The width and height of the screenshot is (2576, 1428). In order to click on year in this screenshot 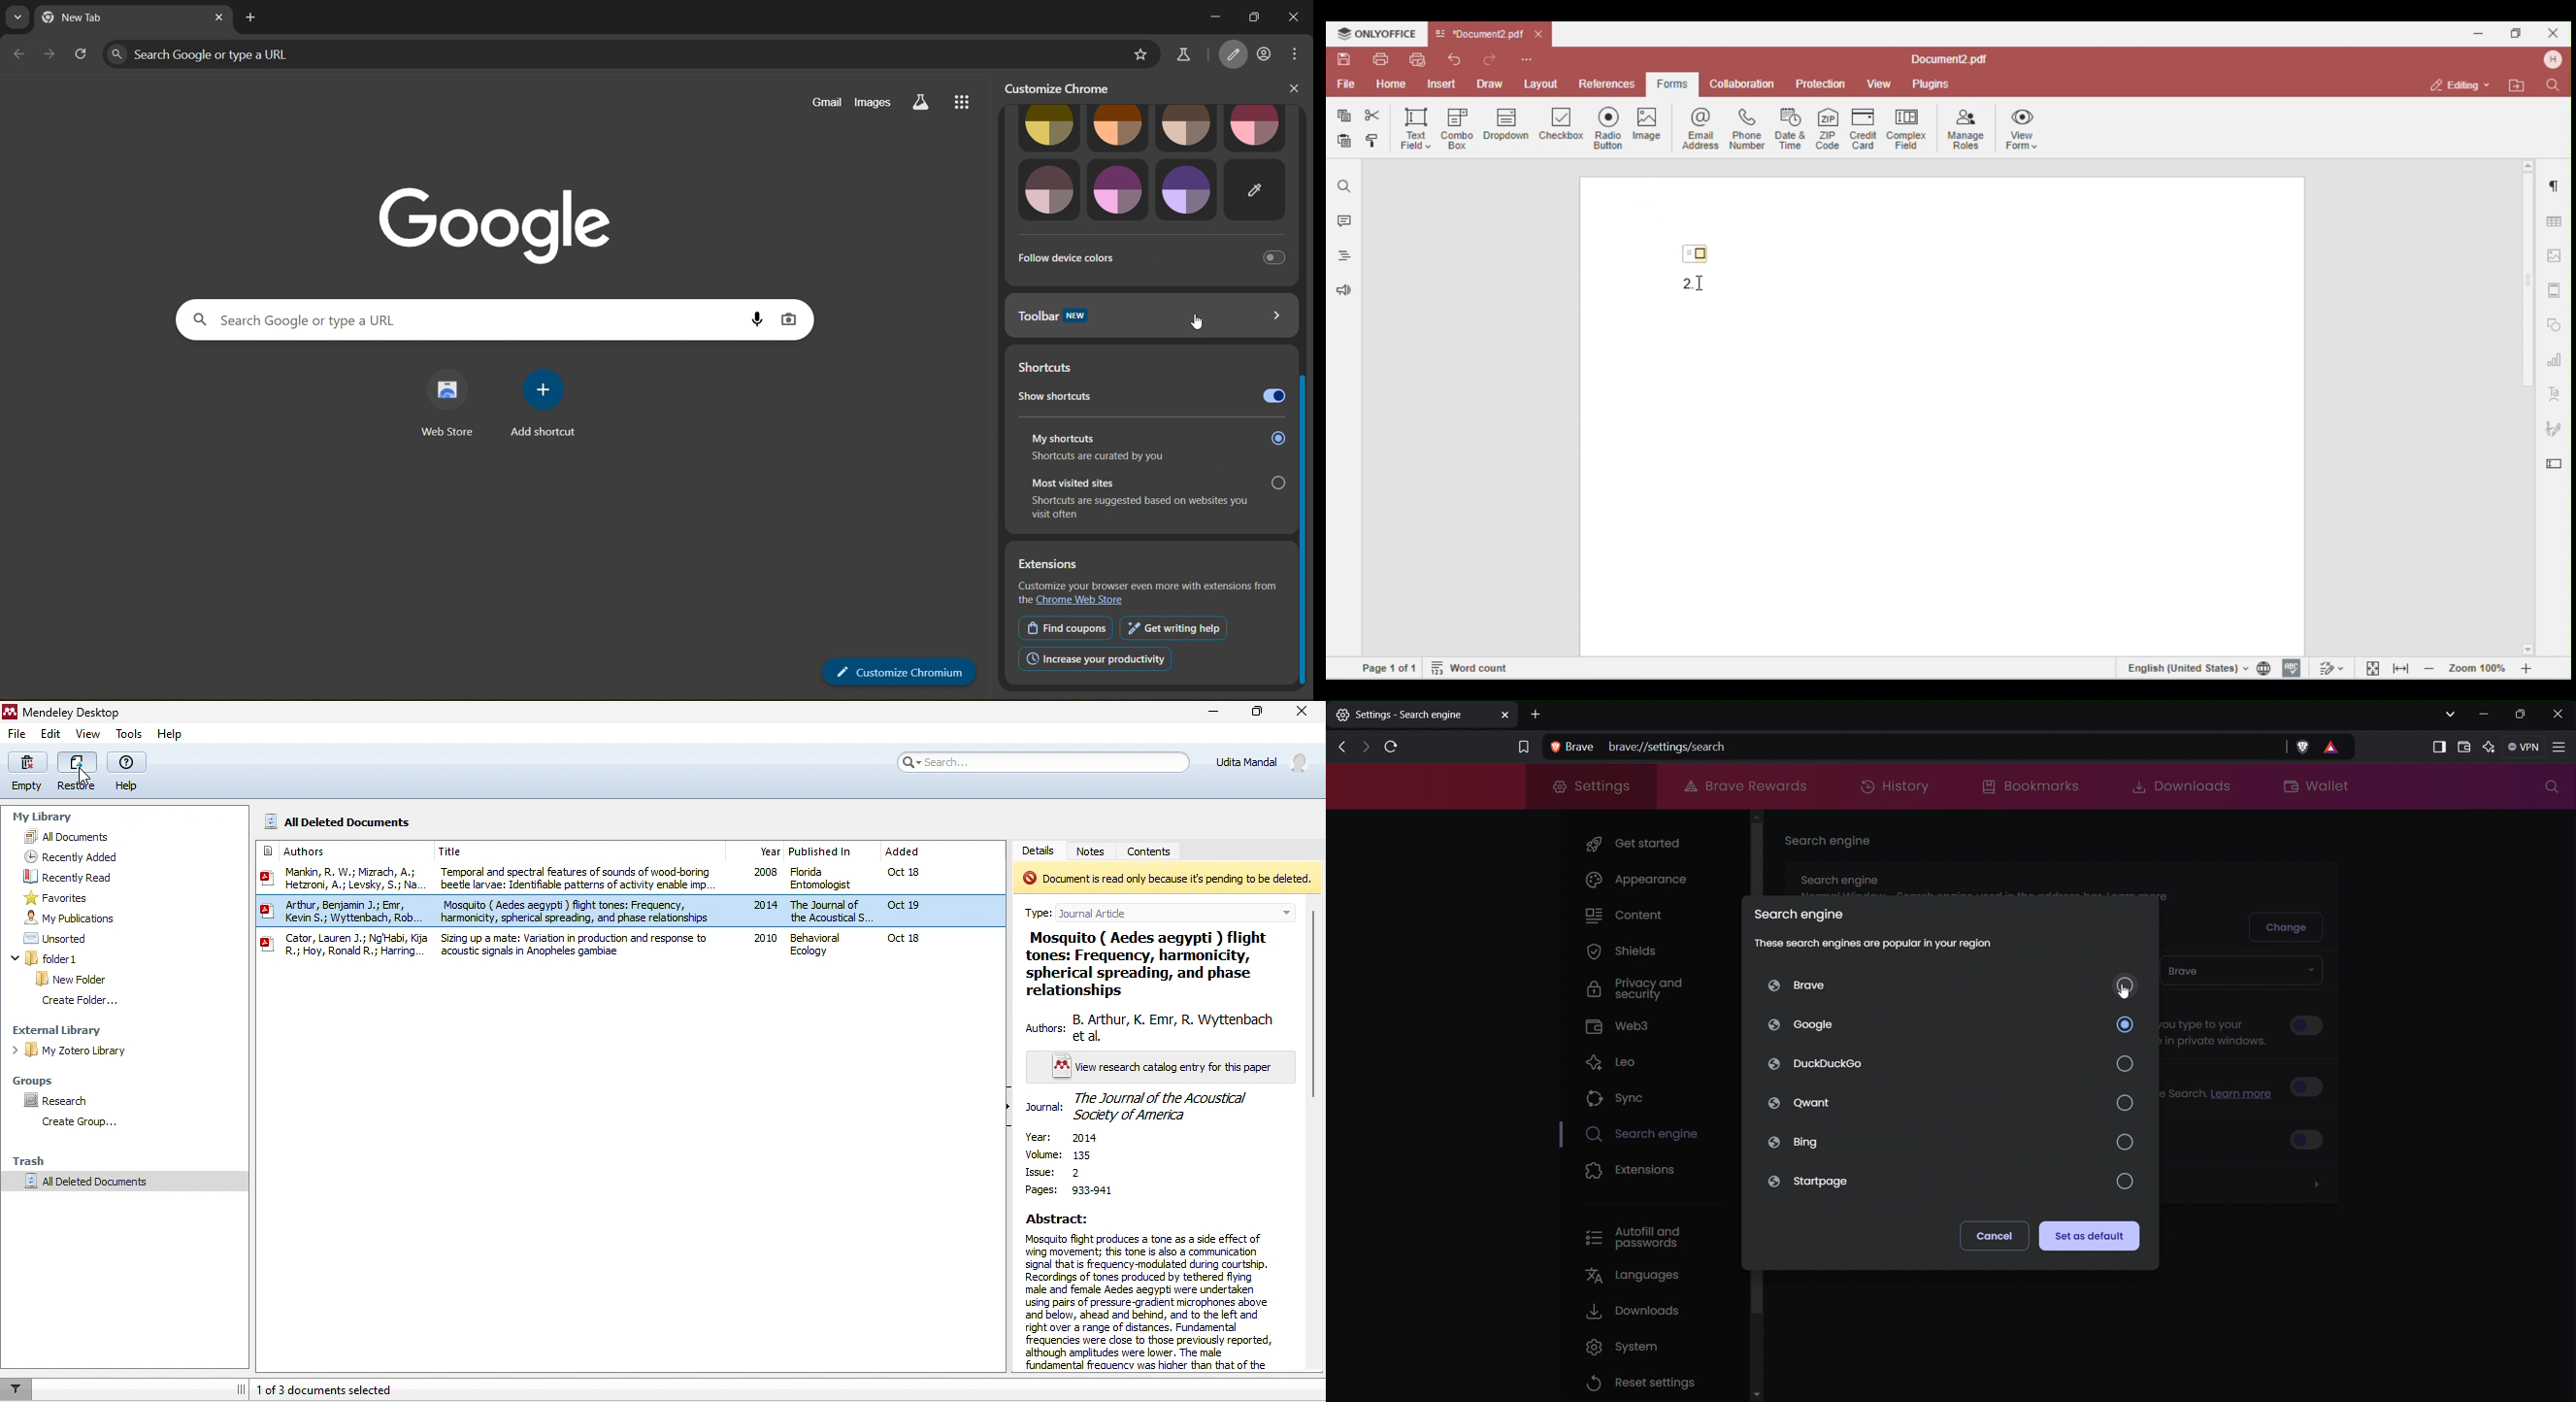, I will do `click(768, 850)`.